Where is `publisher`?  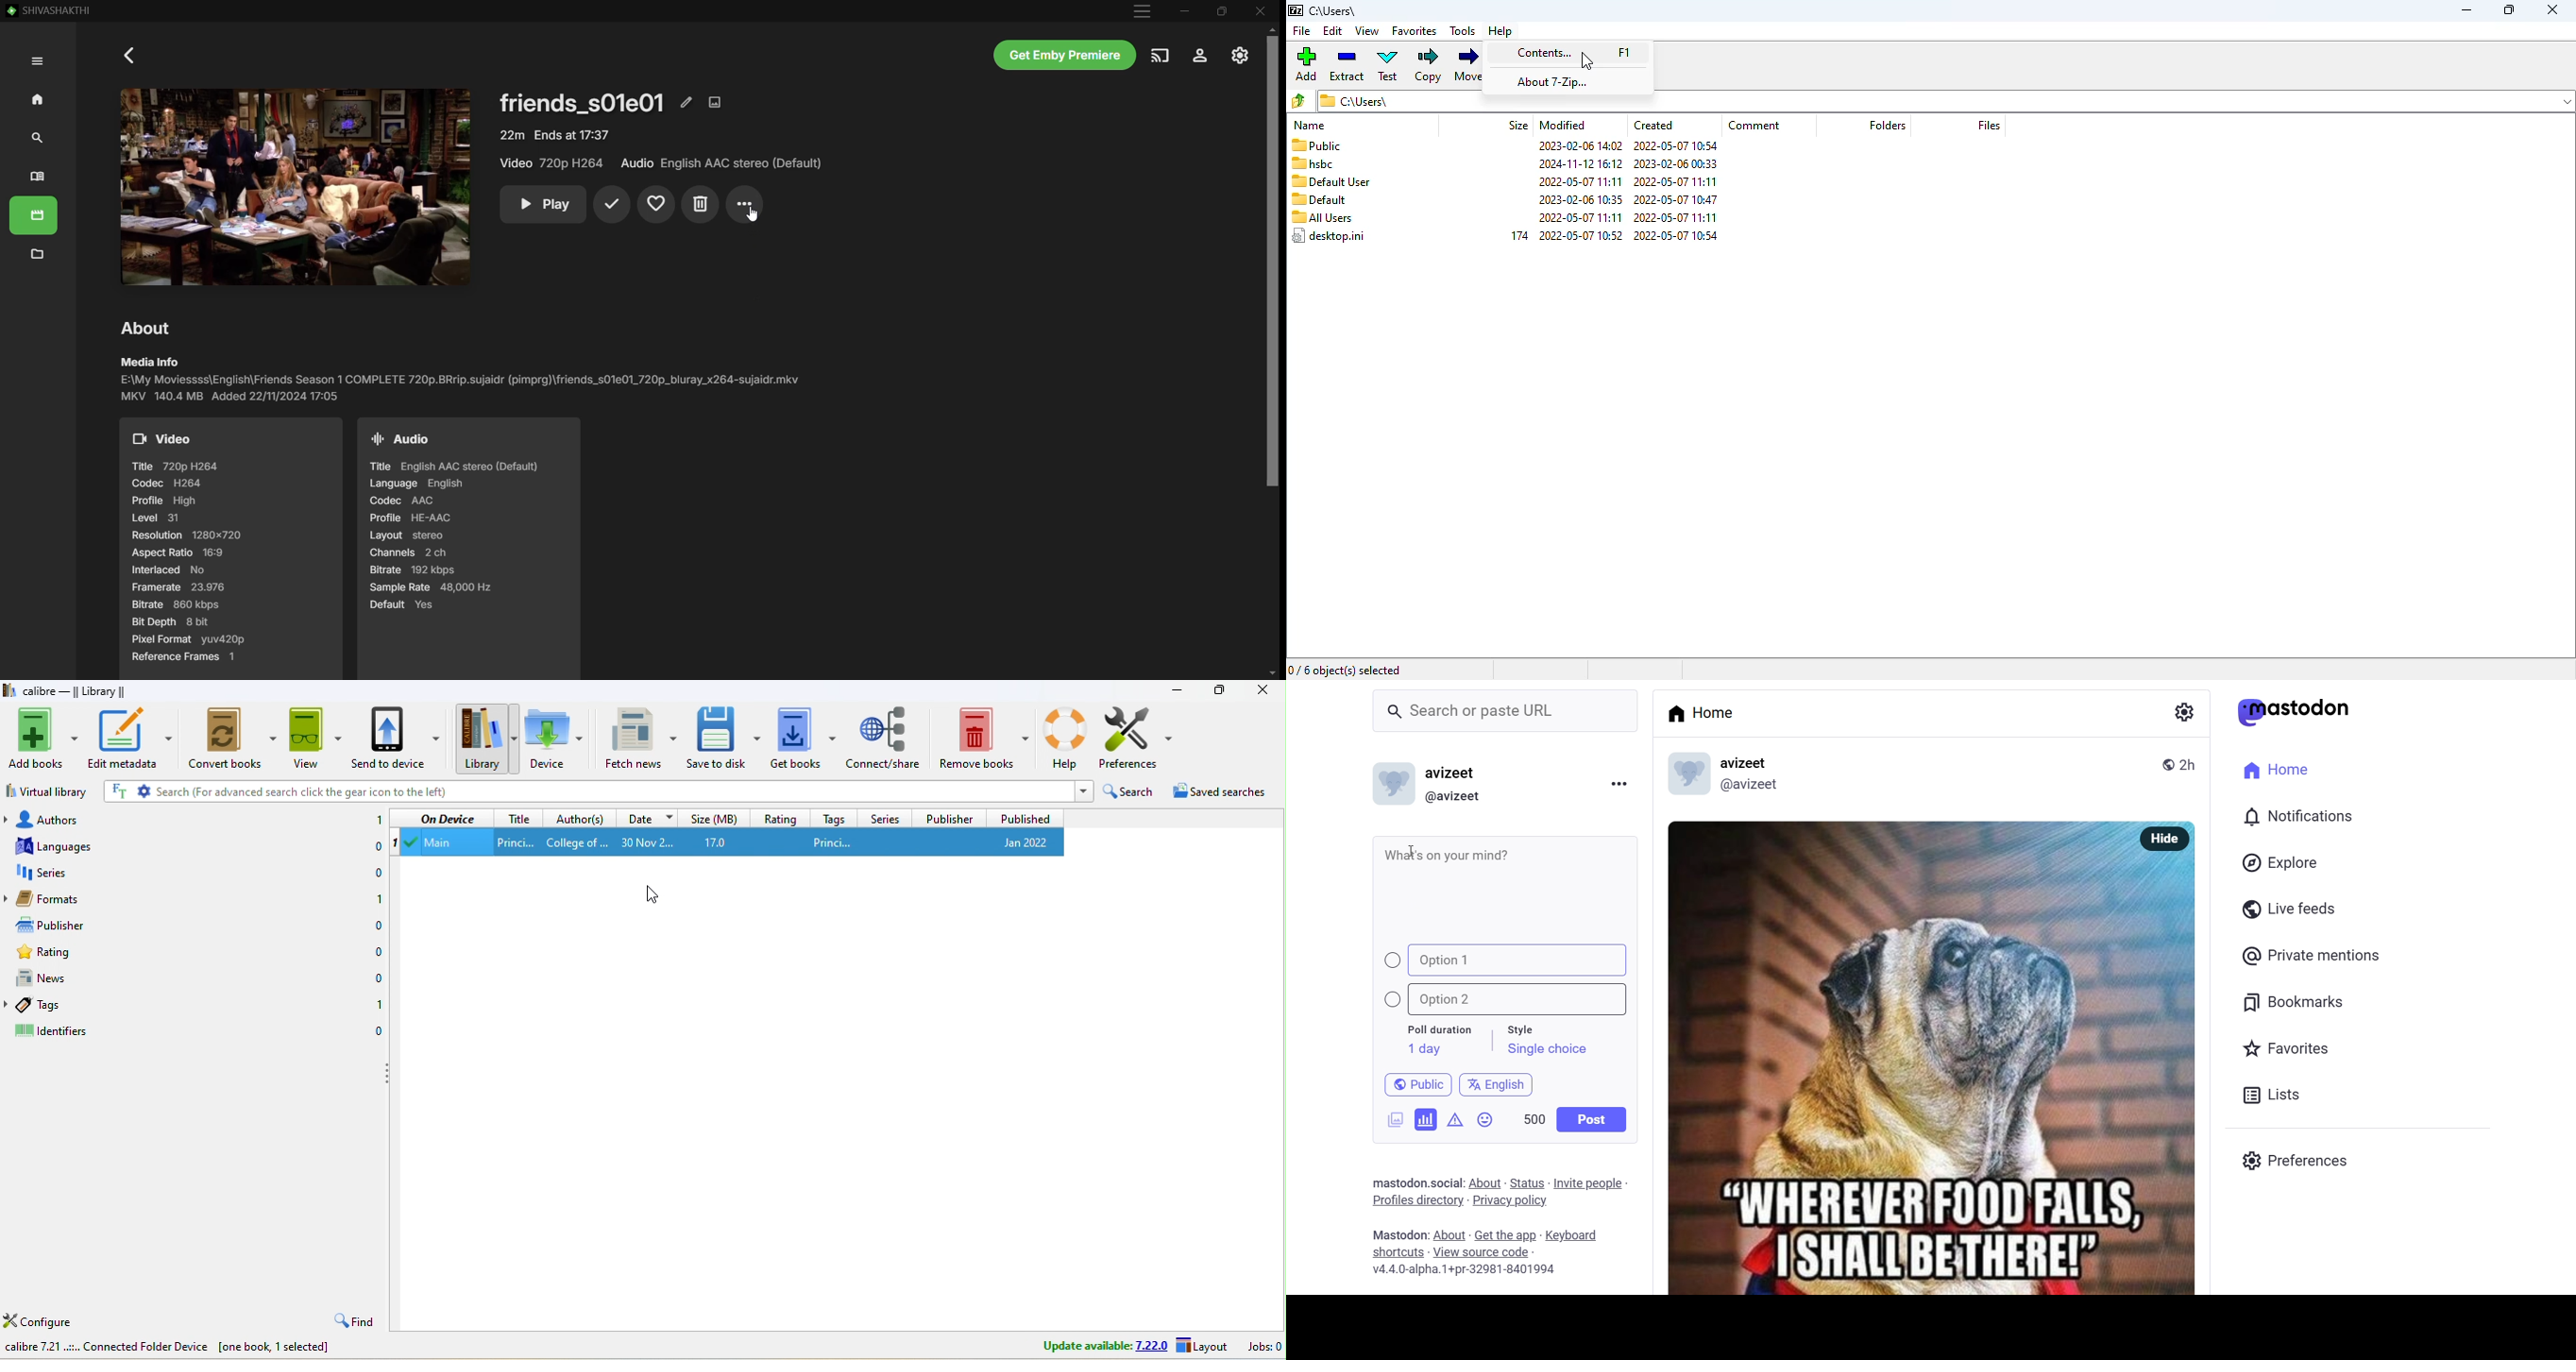
publisher is located at coordinates (947, 818).